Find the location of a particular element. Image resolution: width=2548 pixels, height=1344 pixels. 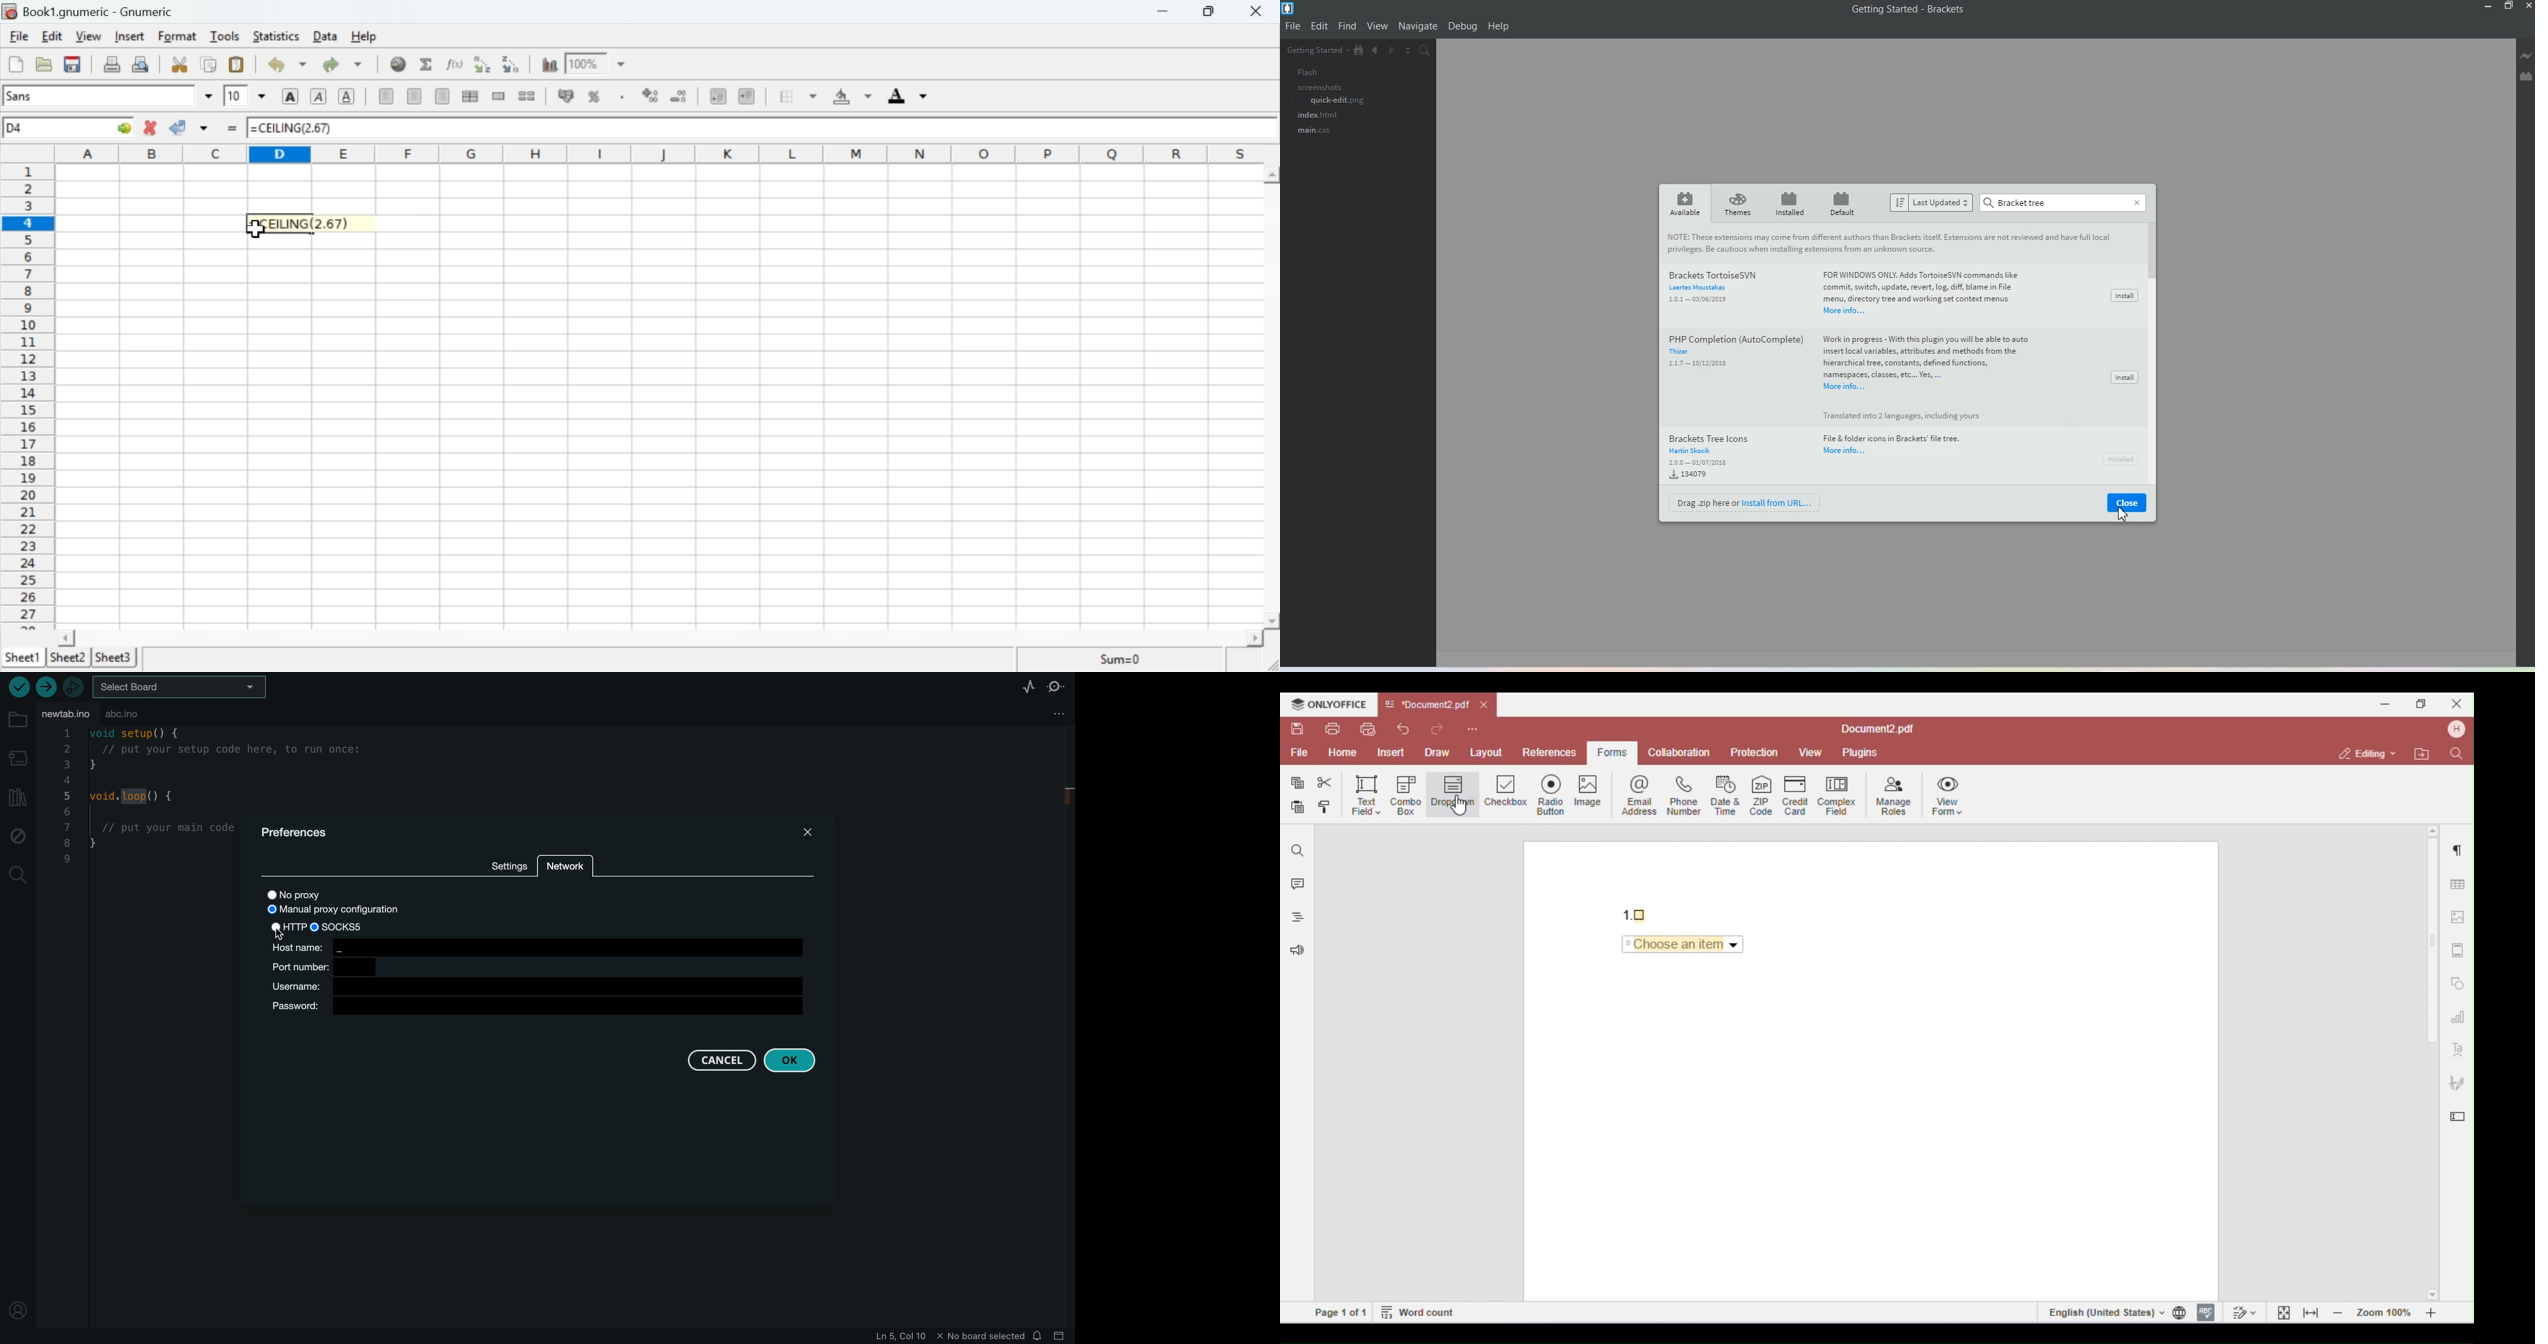

Foreground is located at coordinates (911, 95).